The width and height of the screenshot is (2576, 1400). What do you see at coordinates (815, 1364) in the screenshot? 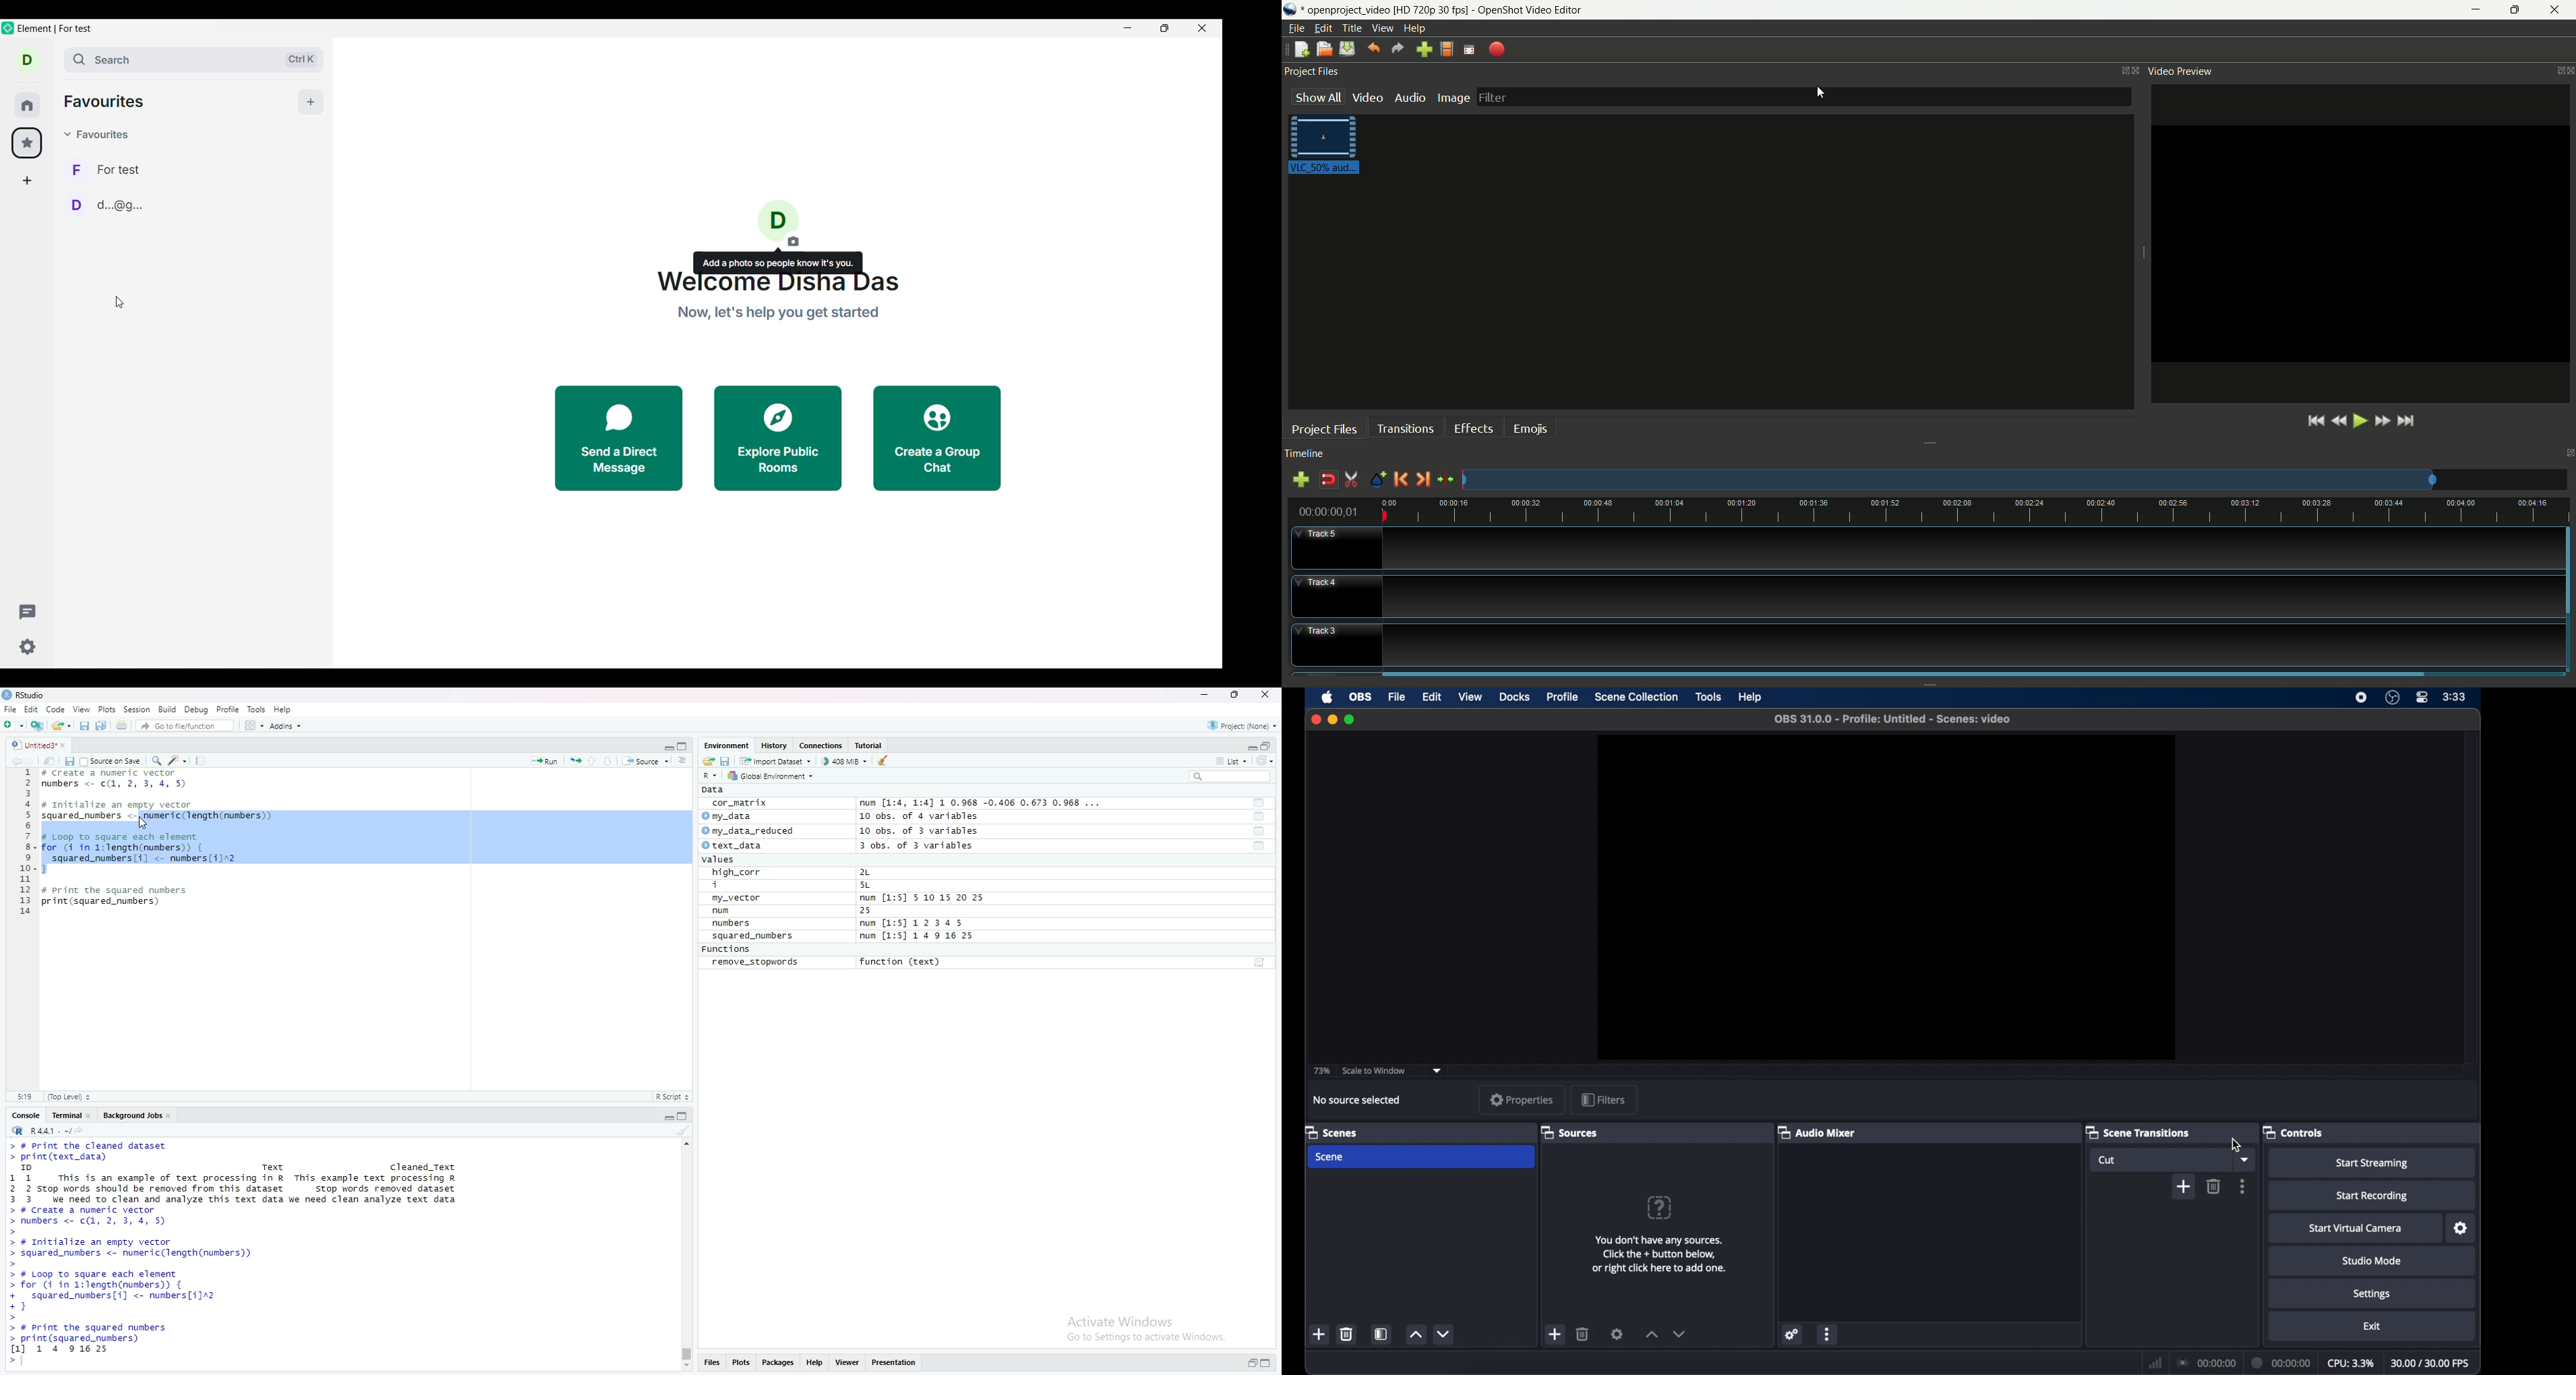
I see `Help` at bounding box center [815, 1364].